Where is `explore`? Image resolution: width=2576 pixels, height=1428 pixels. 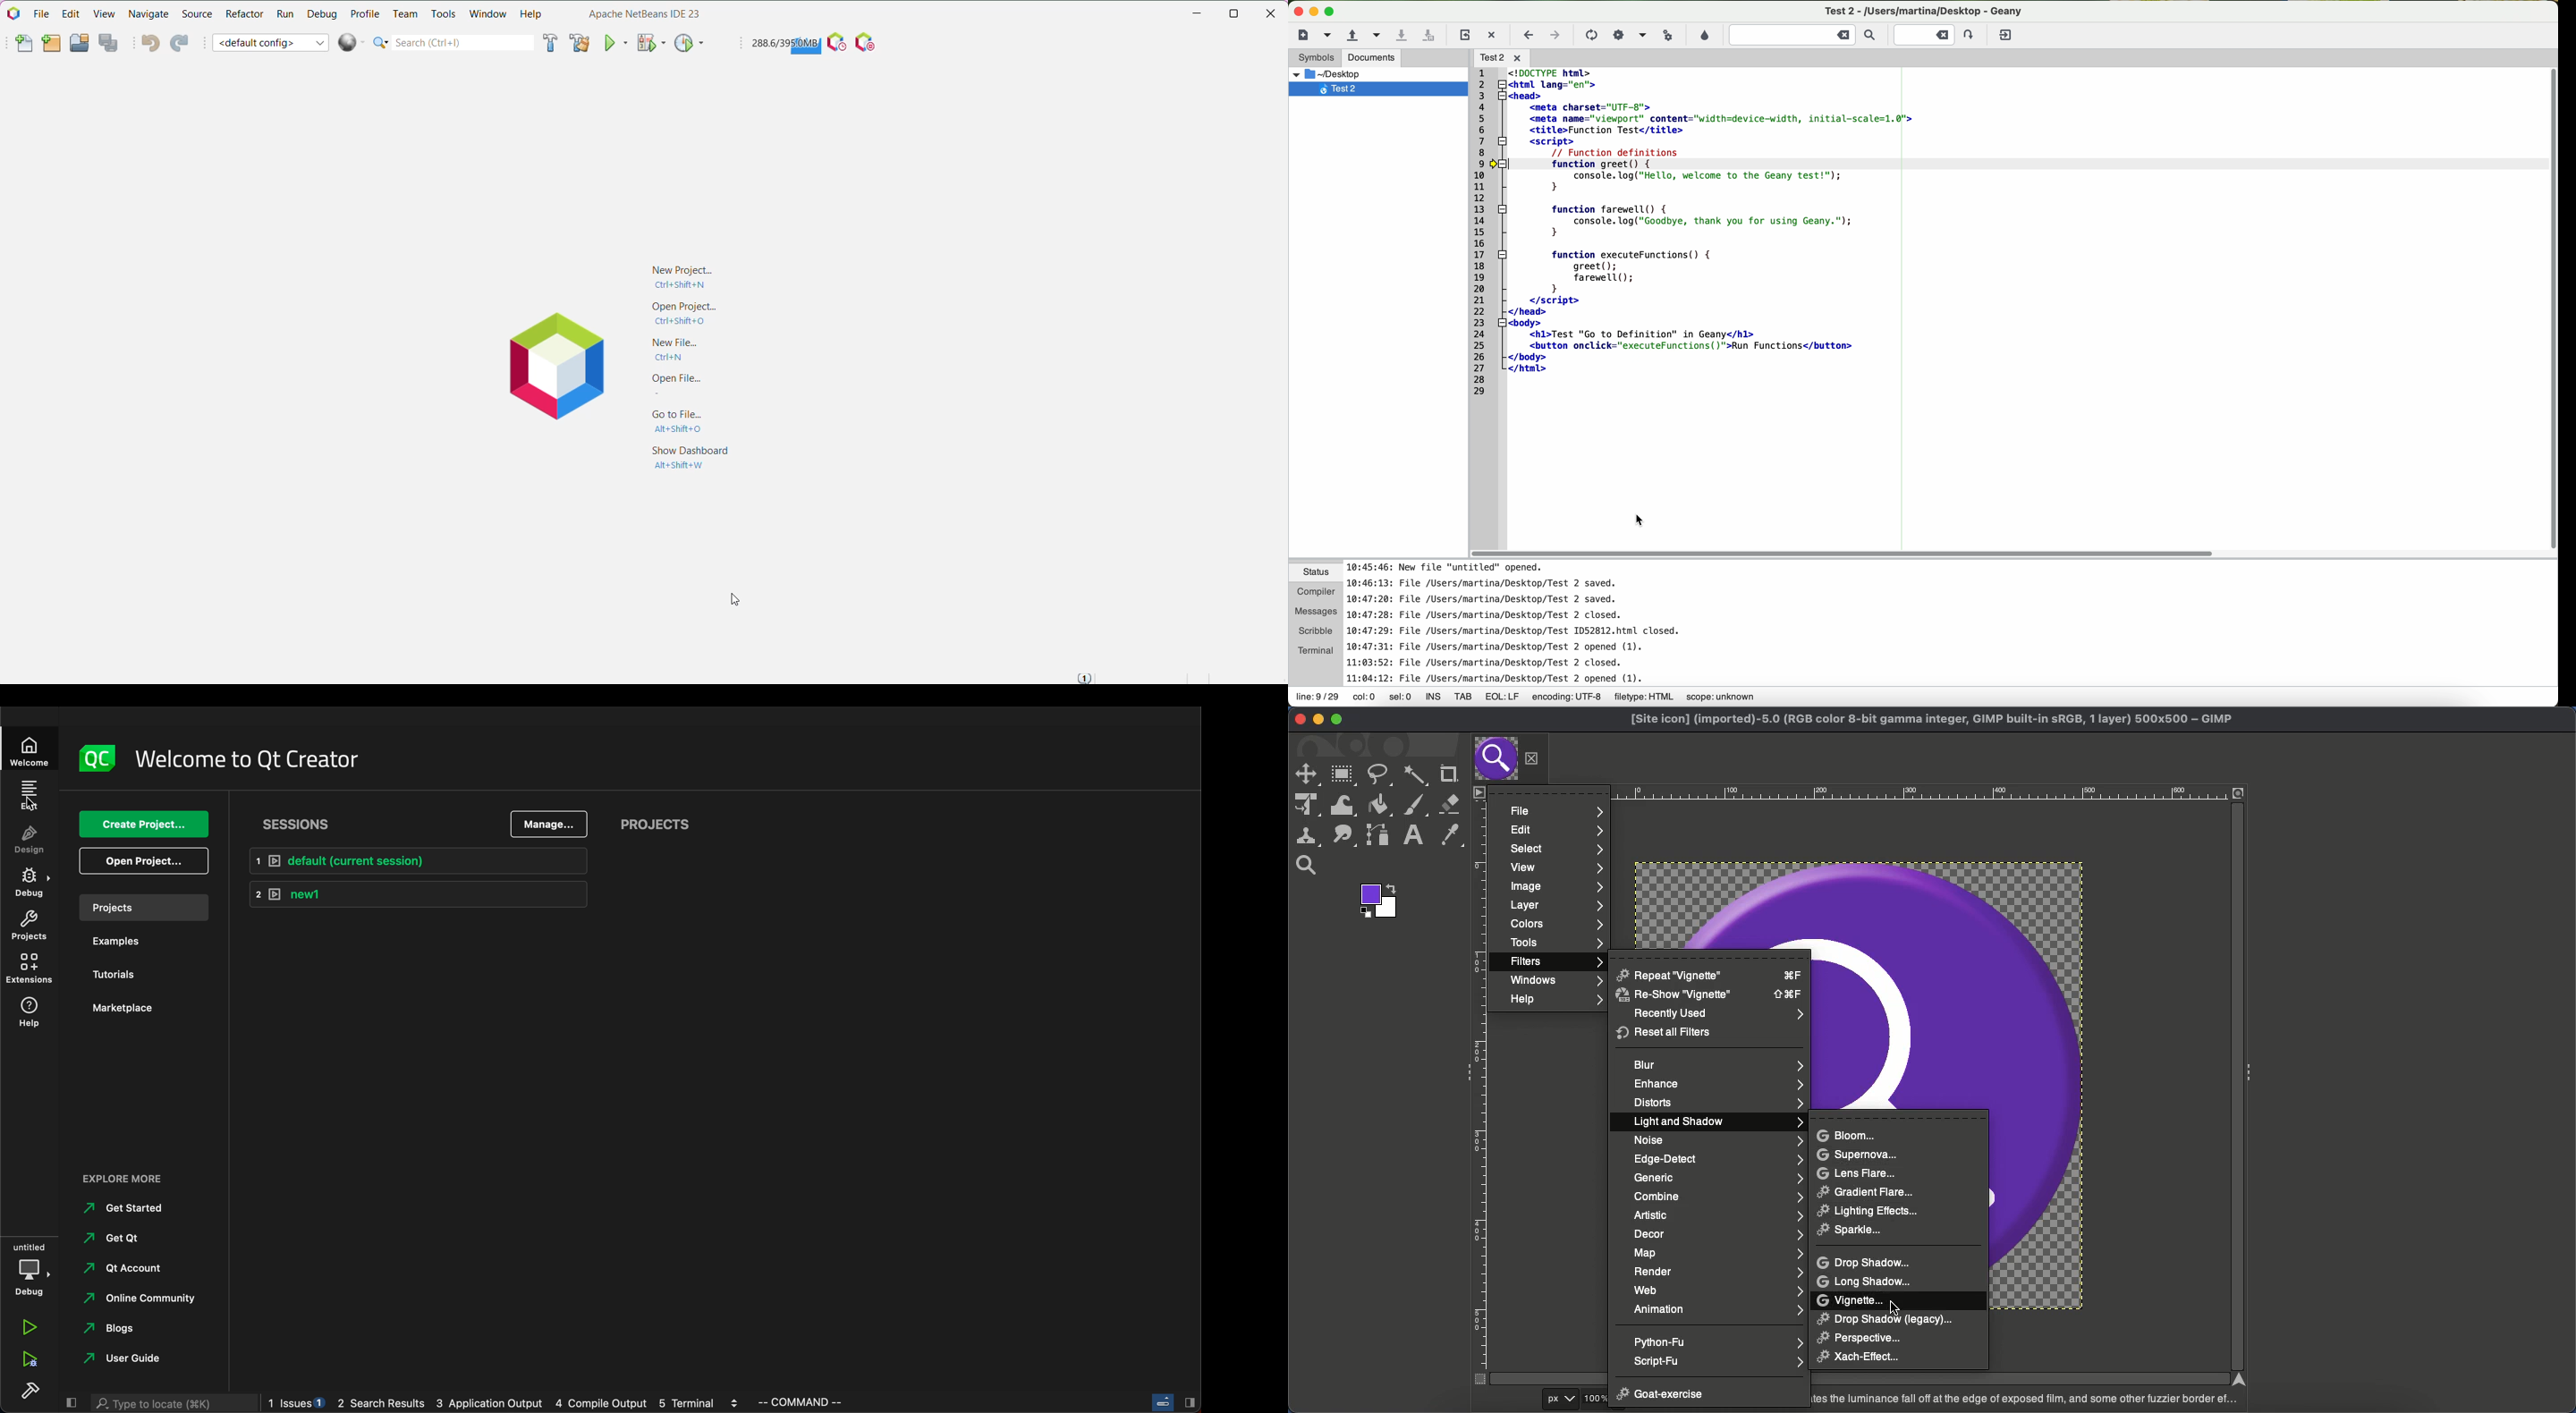
explore is located at coordinates (121, 1177).